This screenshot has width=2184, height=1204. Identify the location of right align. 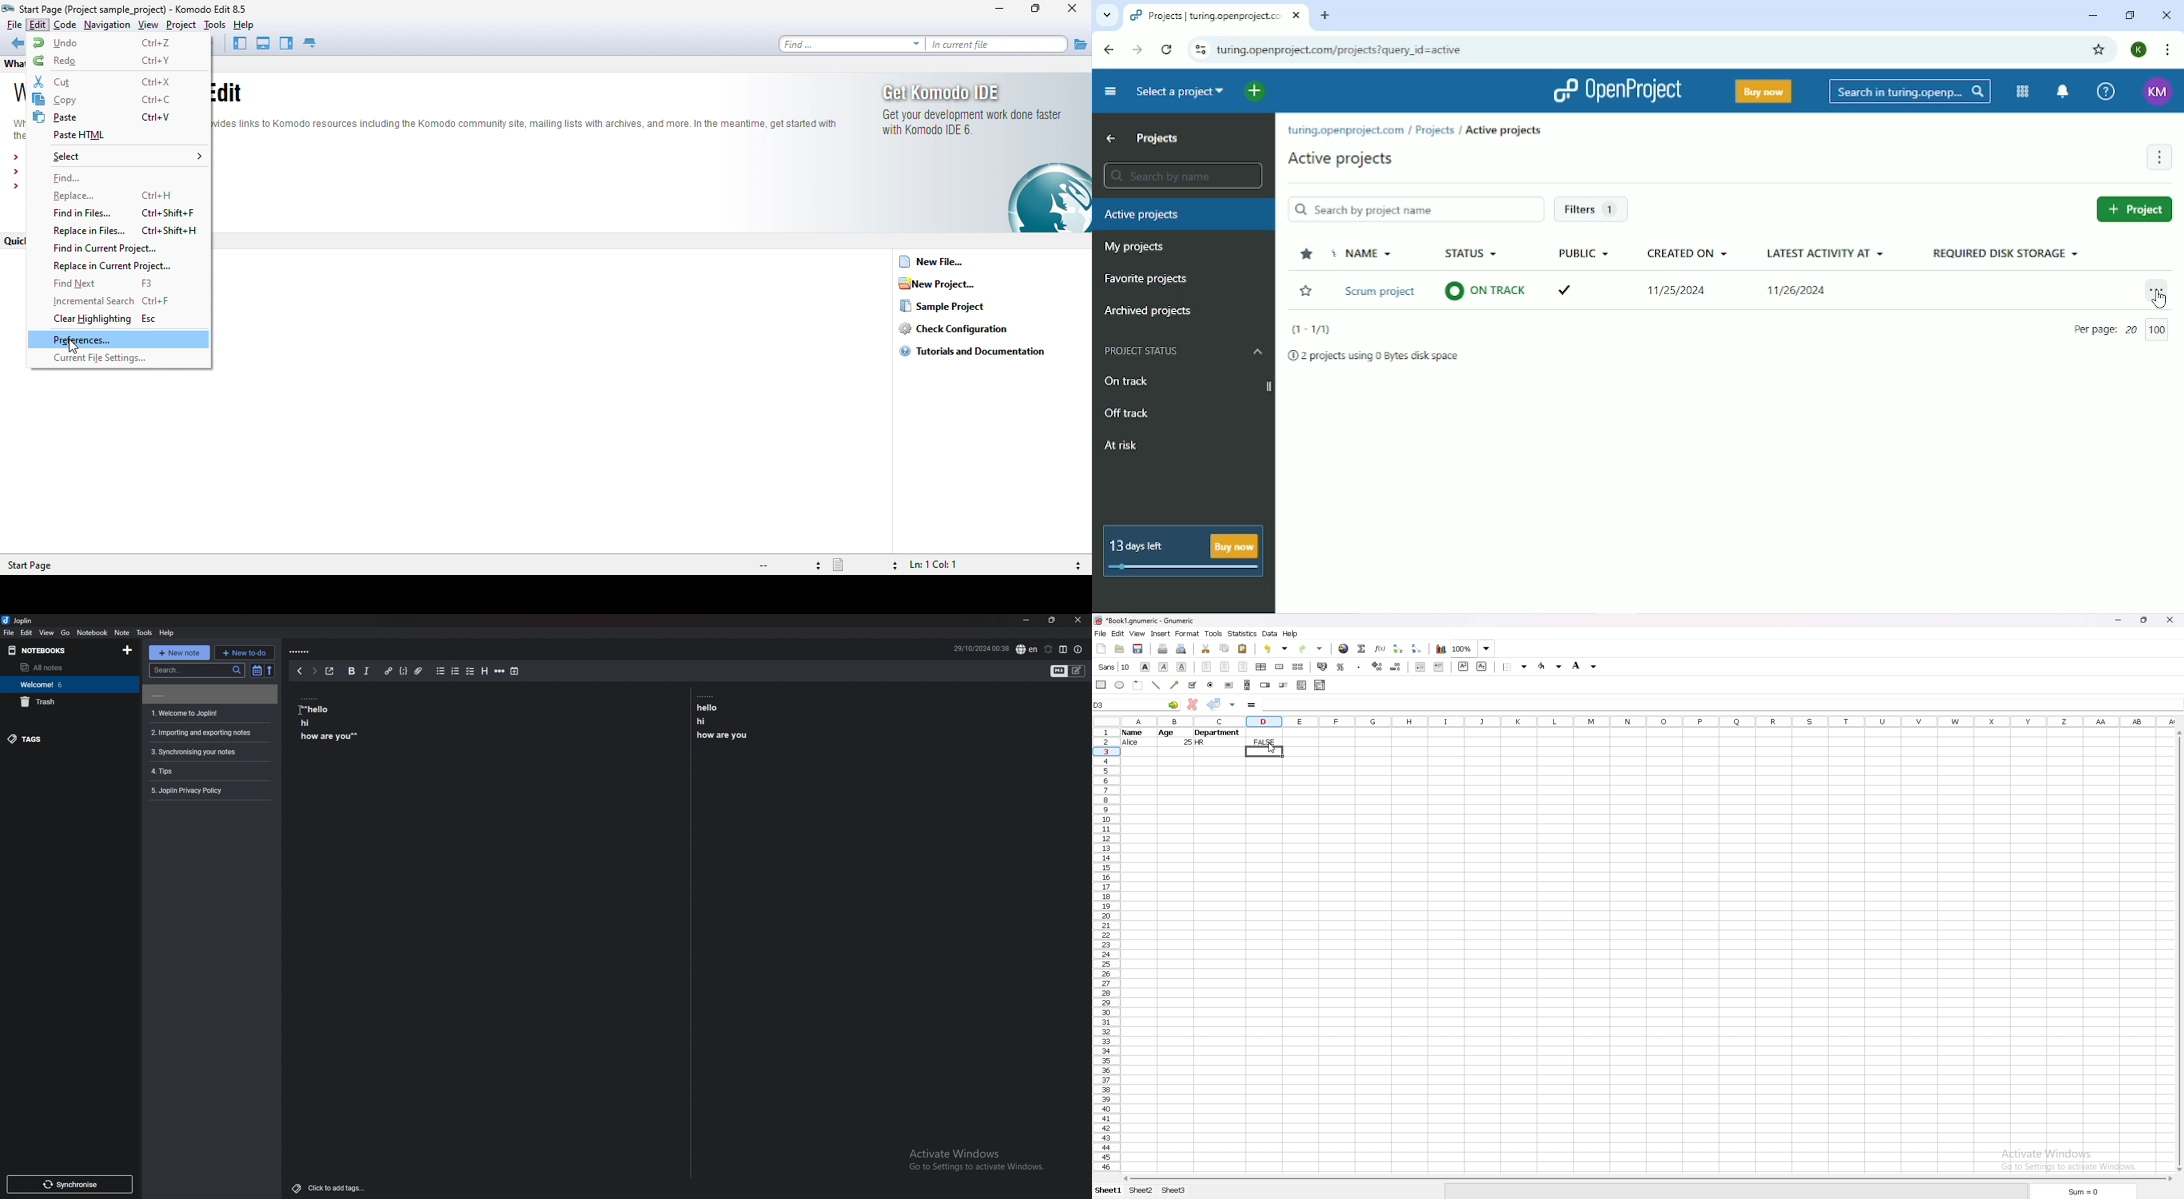
(1243, 666).